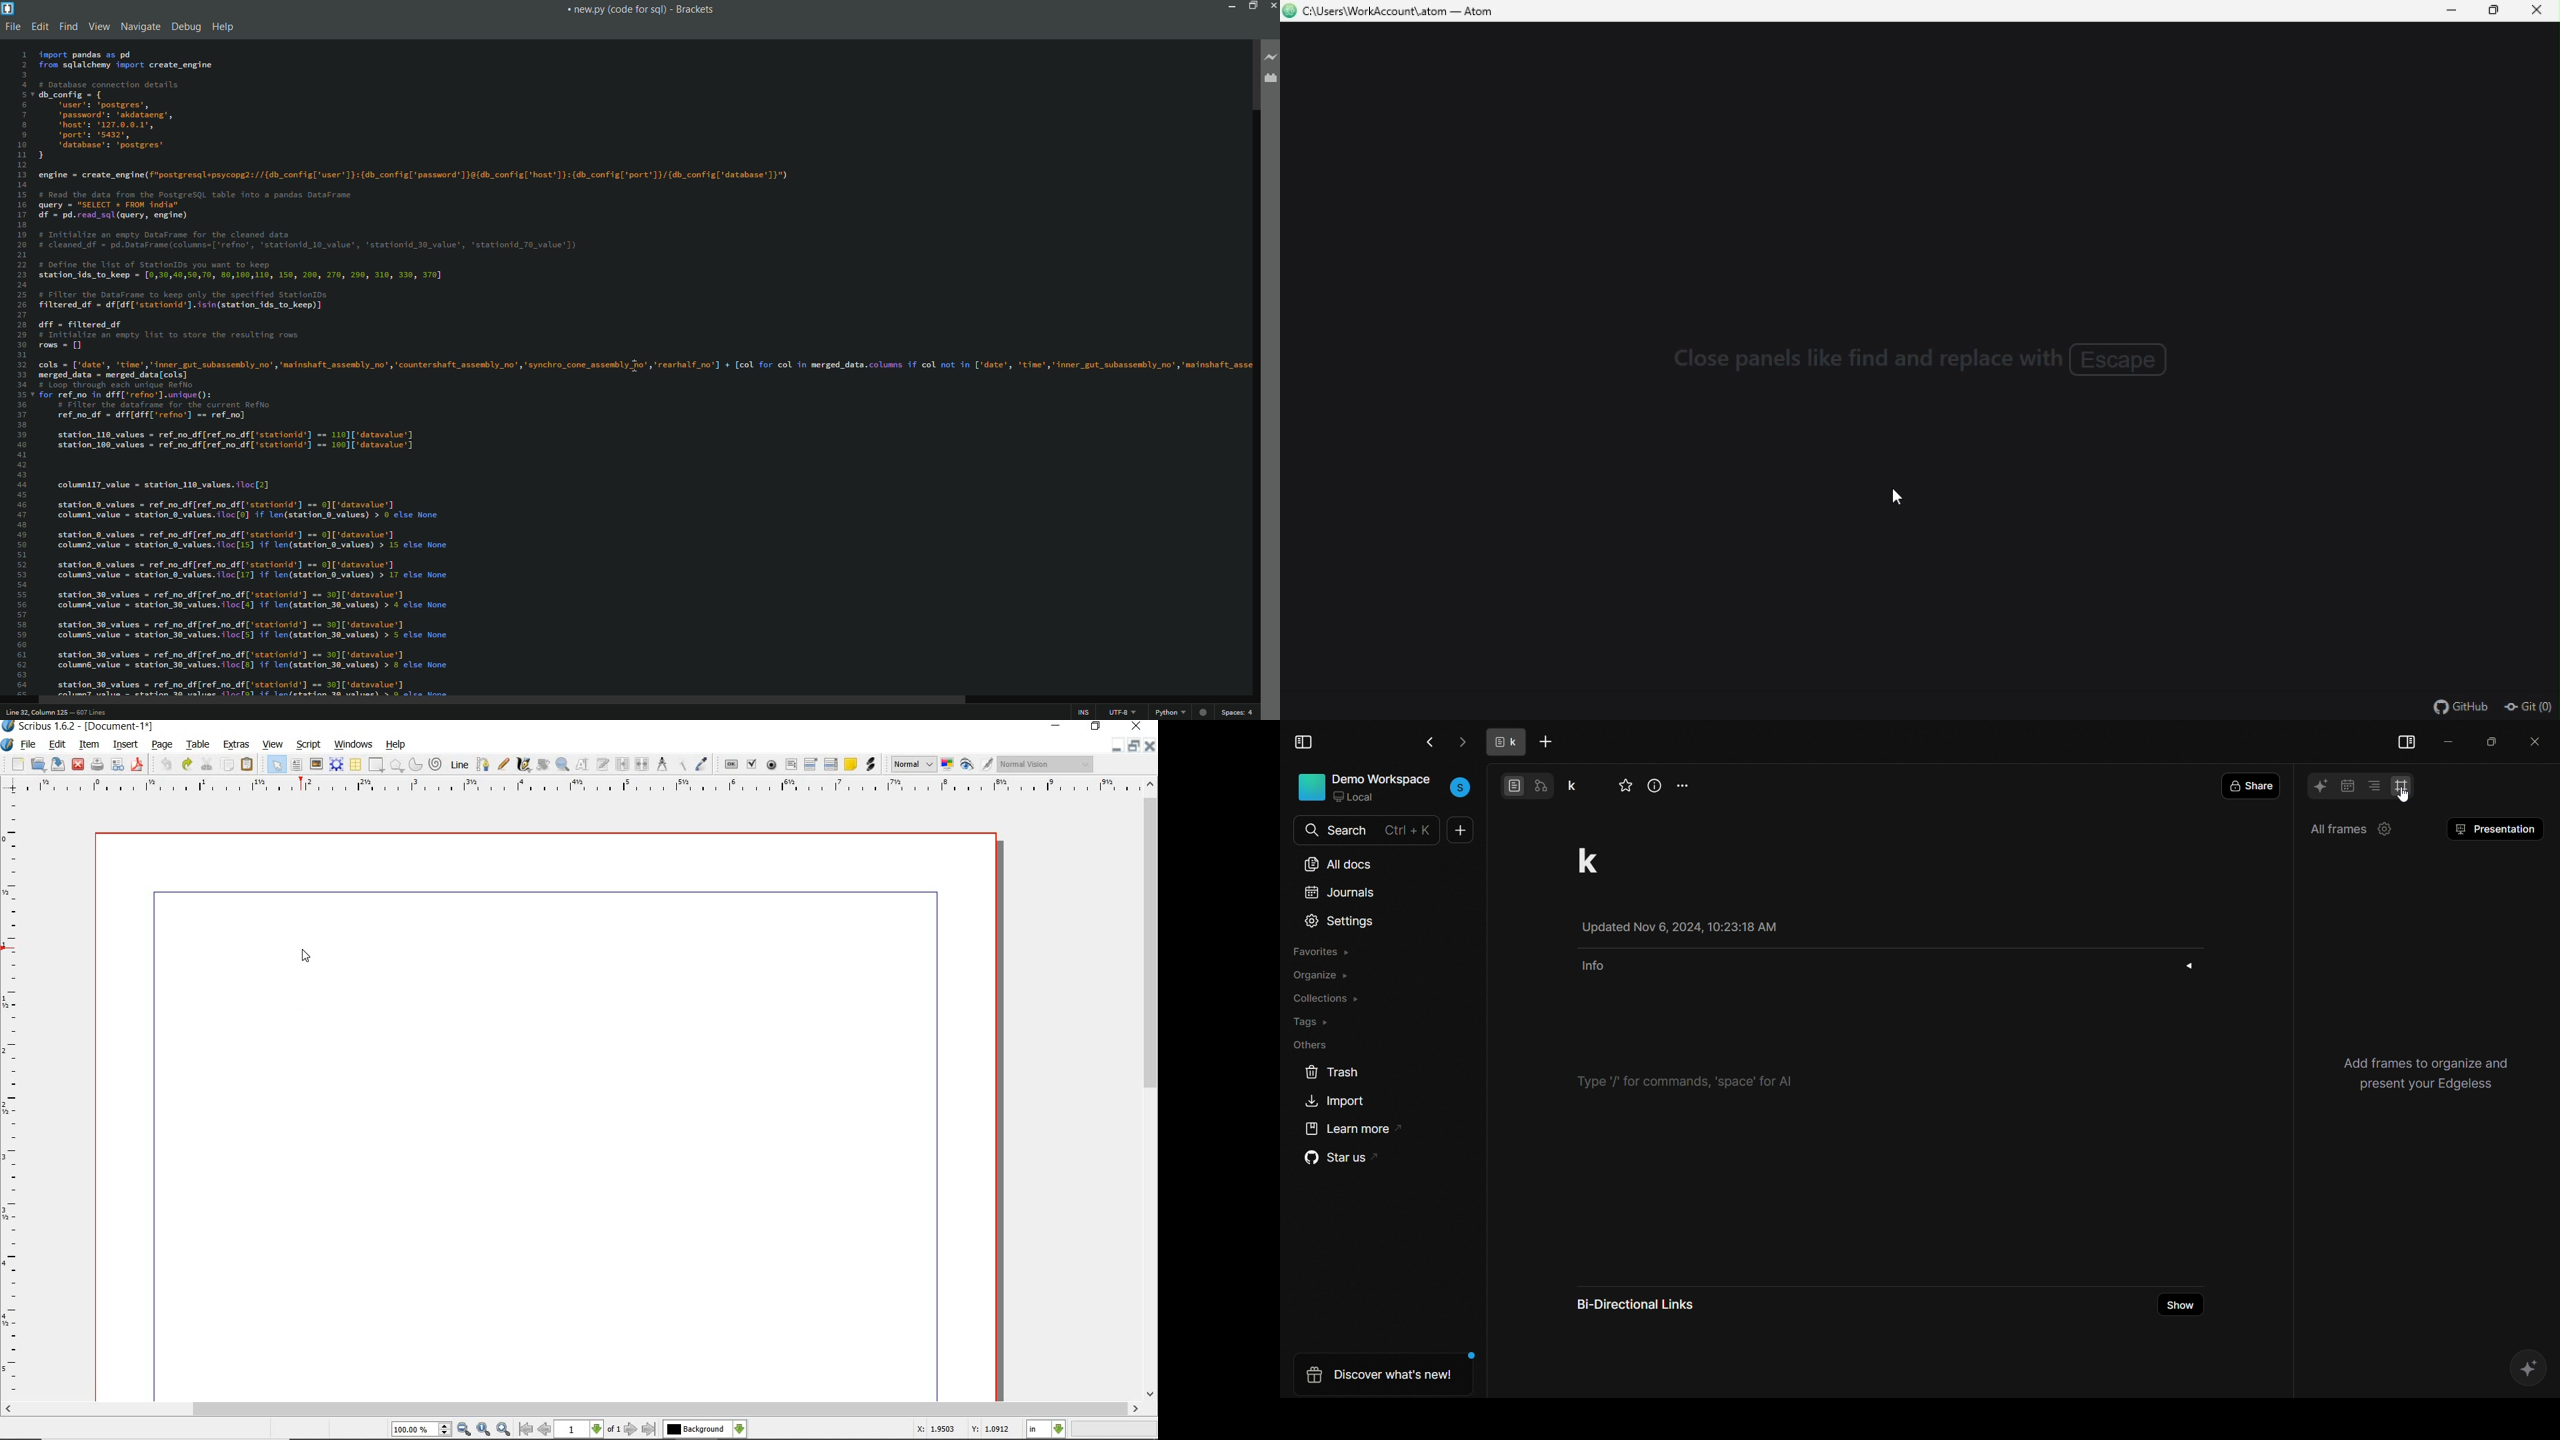  Describe the element at coordinates (464, 1430) in the screenshot. I see `zoom out` at that location.